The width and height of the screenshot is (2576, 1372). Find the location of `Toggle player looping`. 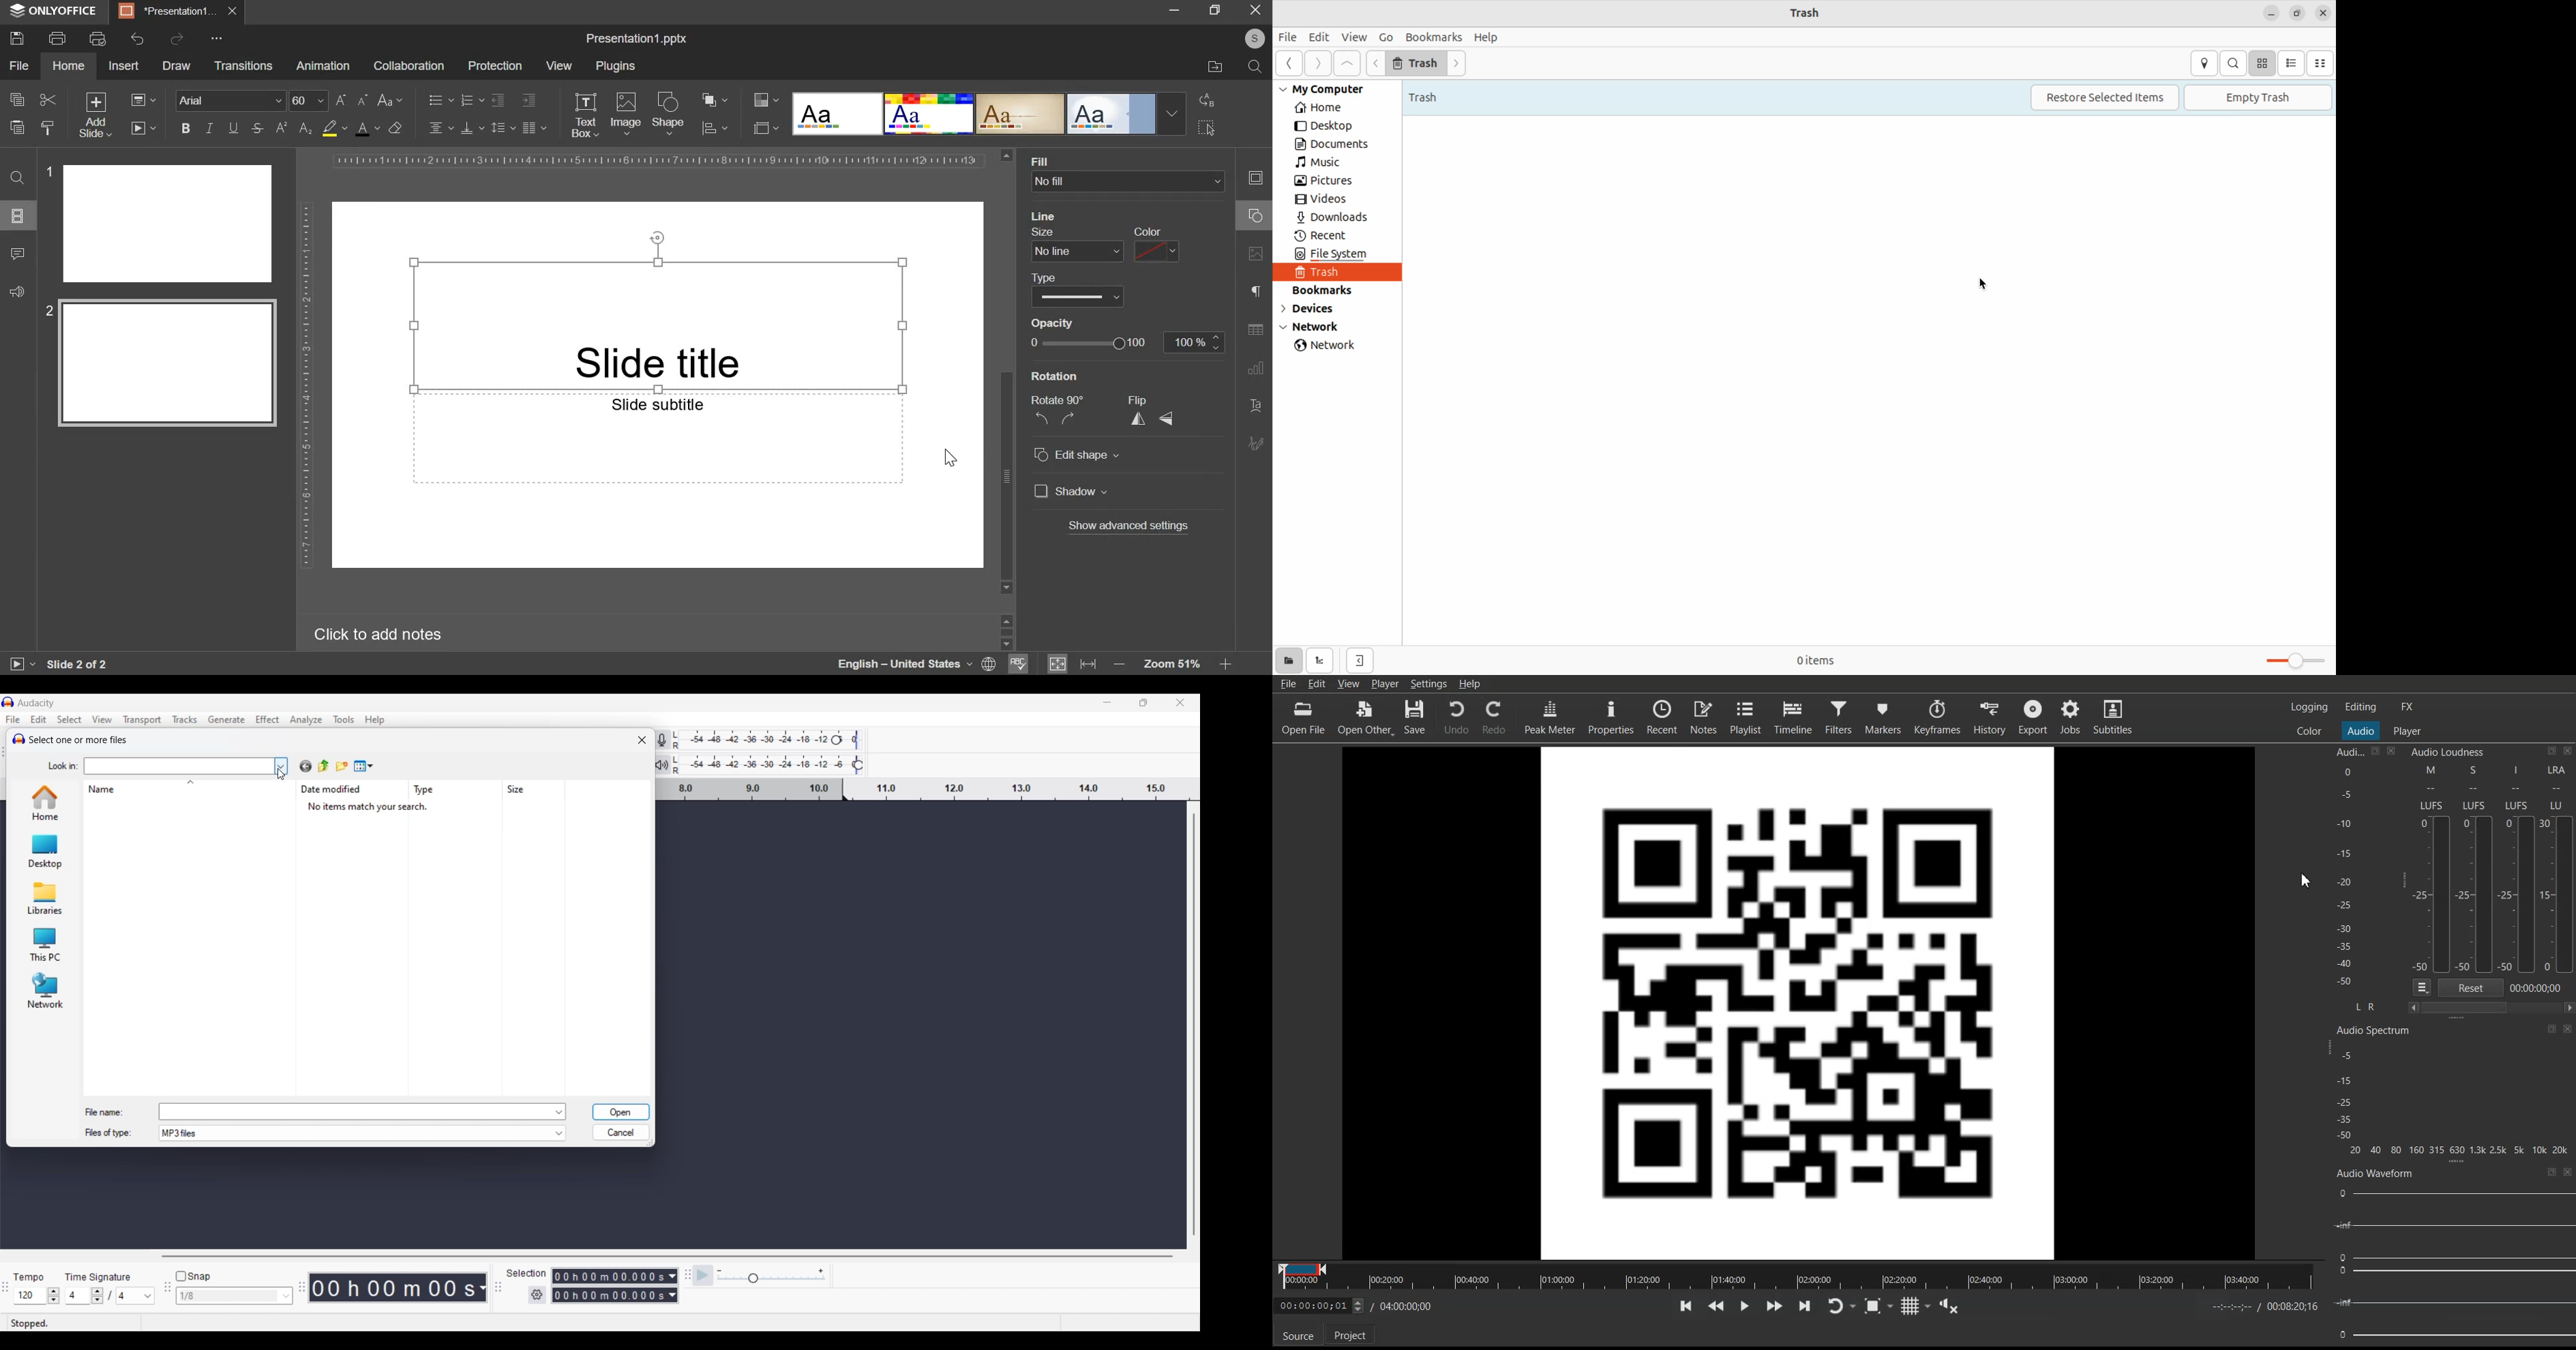

Toggle player looping is located at coordinates (1841, 1306).